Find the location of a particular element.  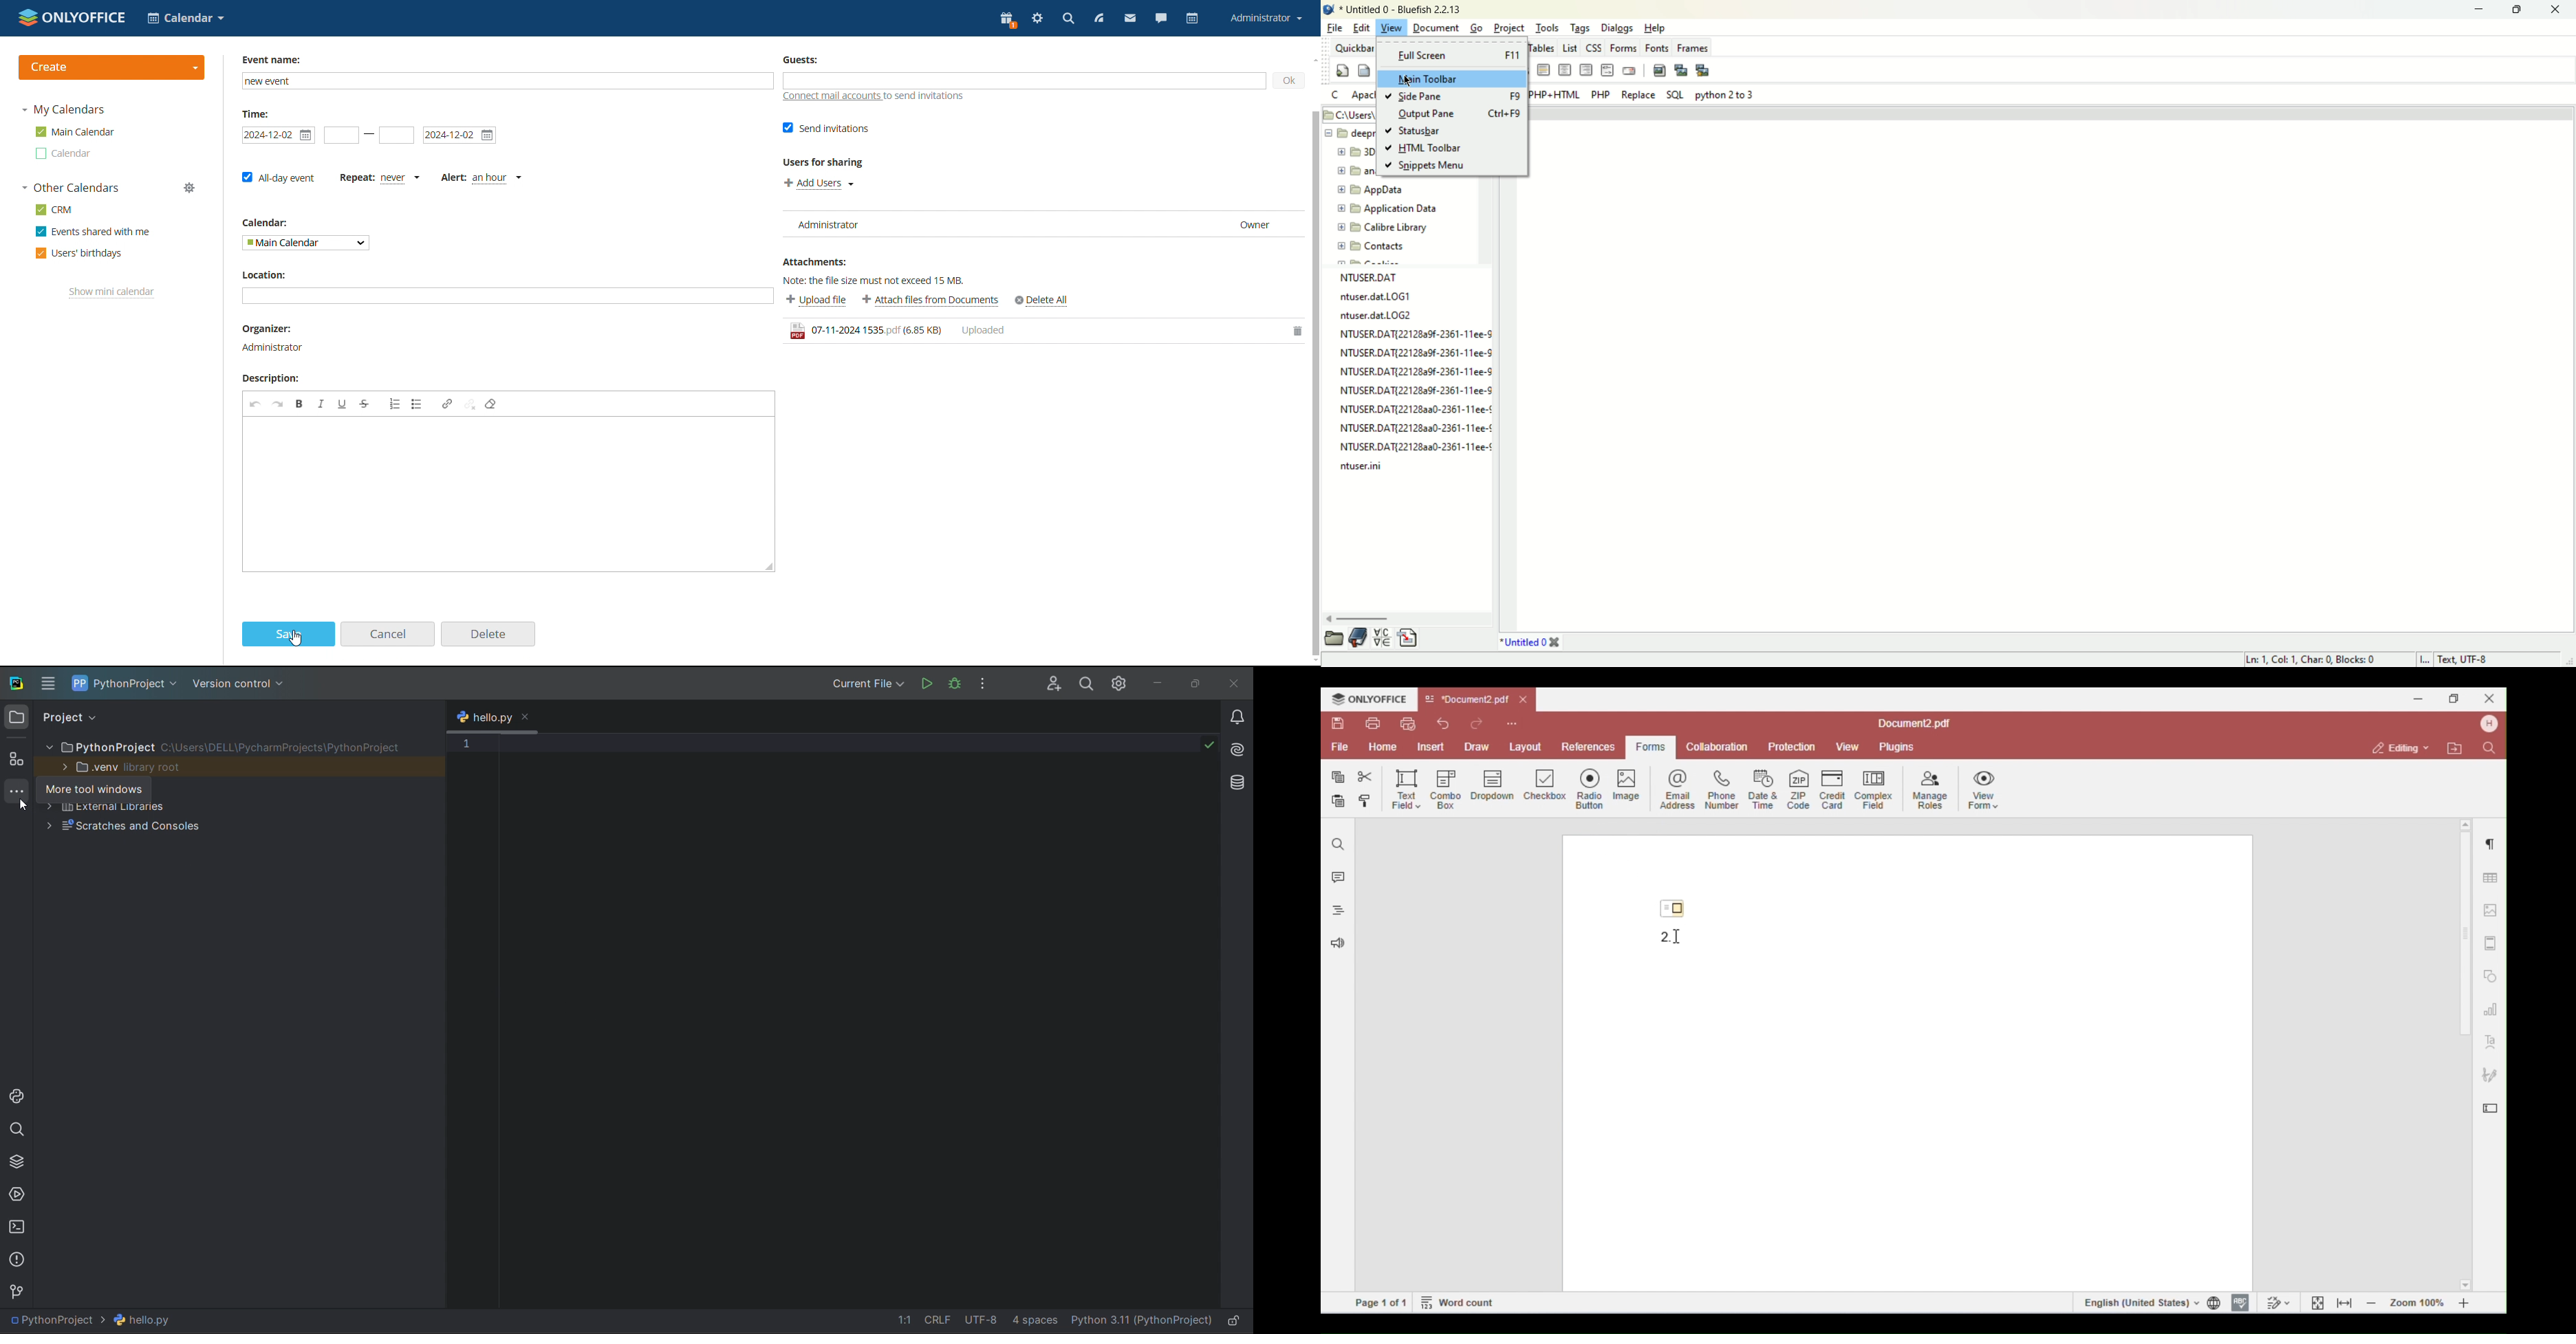

PHP+HTML is located at coordinates (1554, 95).